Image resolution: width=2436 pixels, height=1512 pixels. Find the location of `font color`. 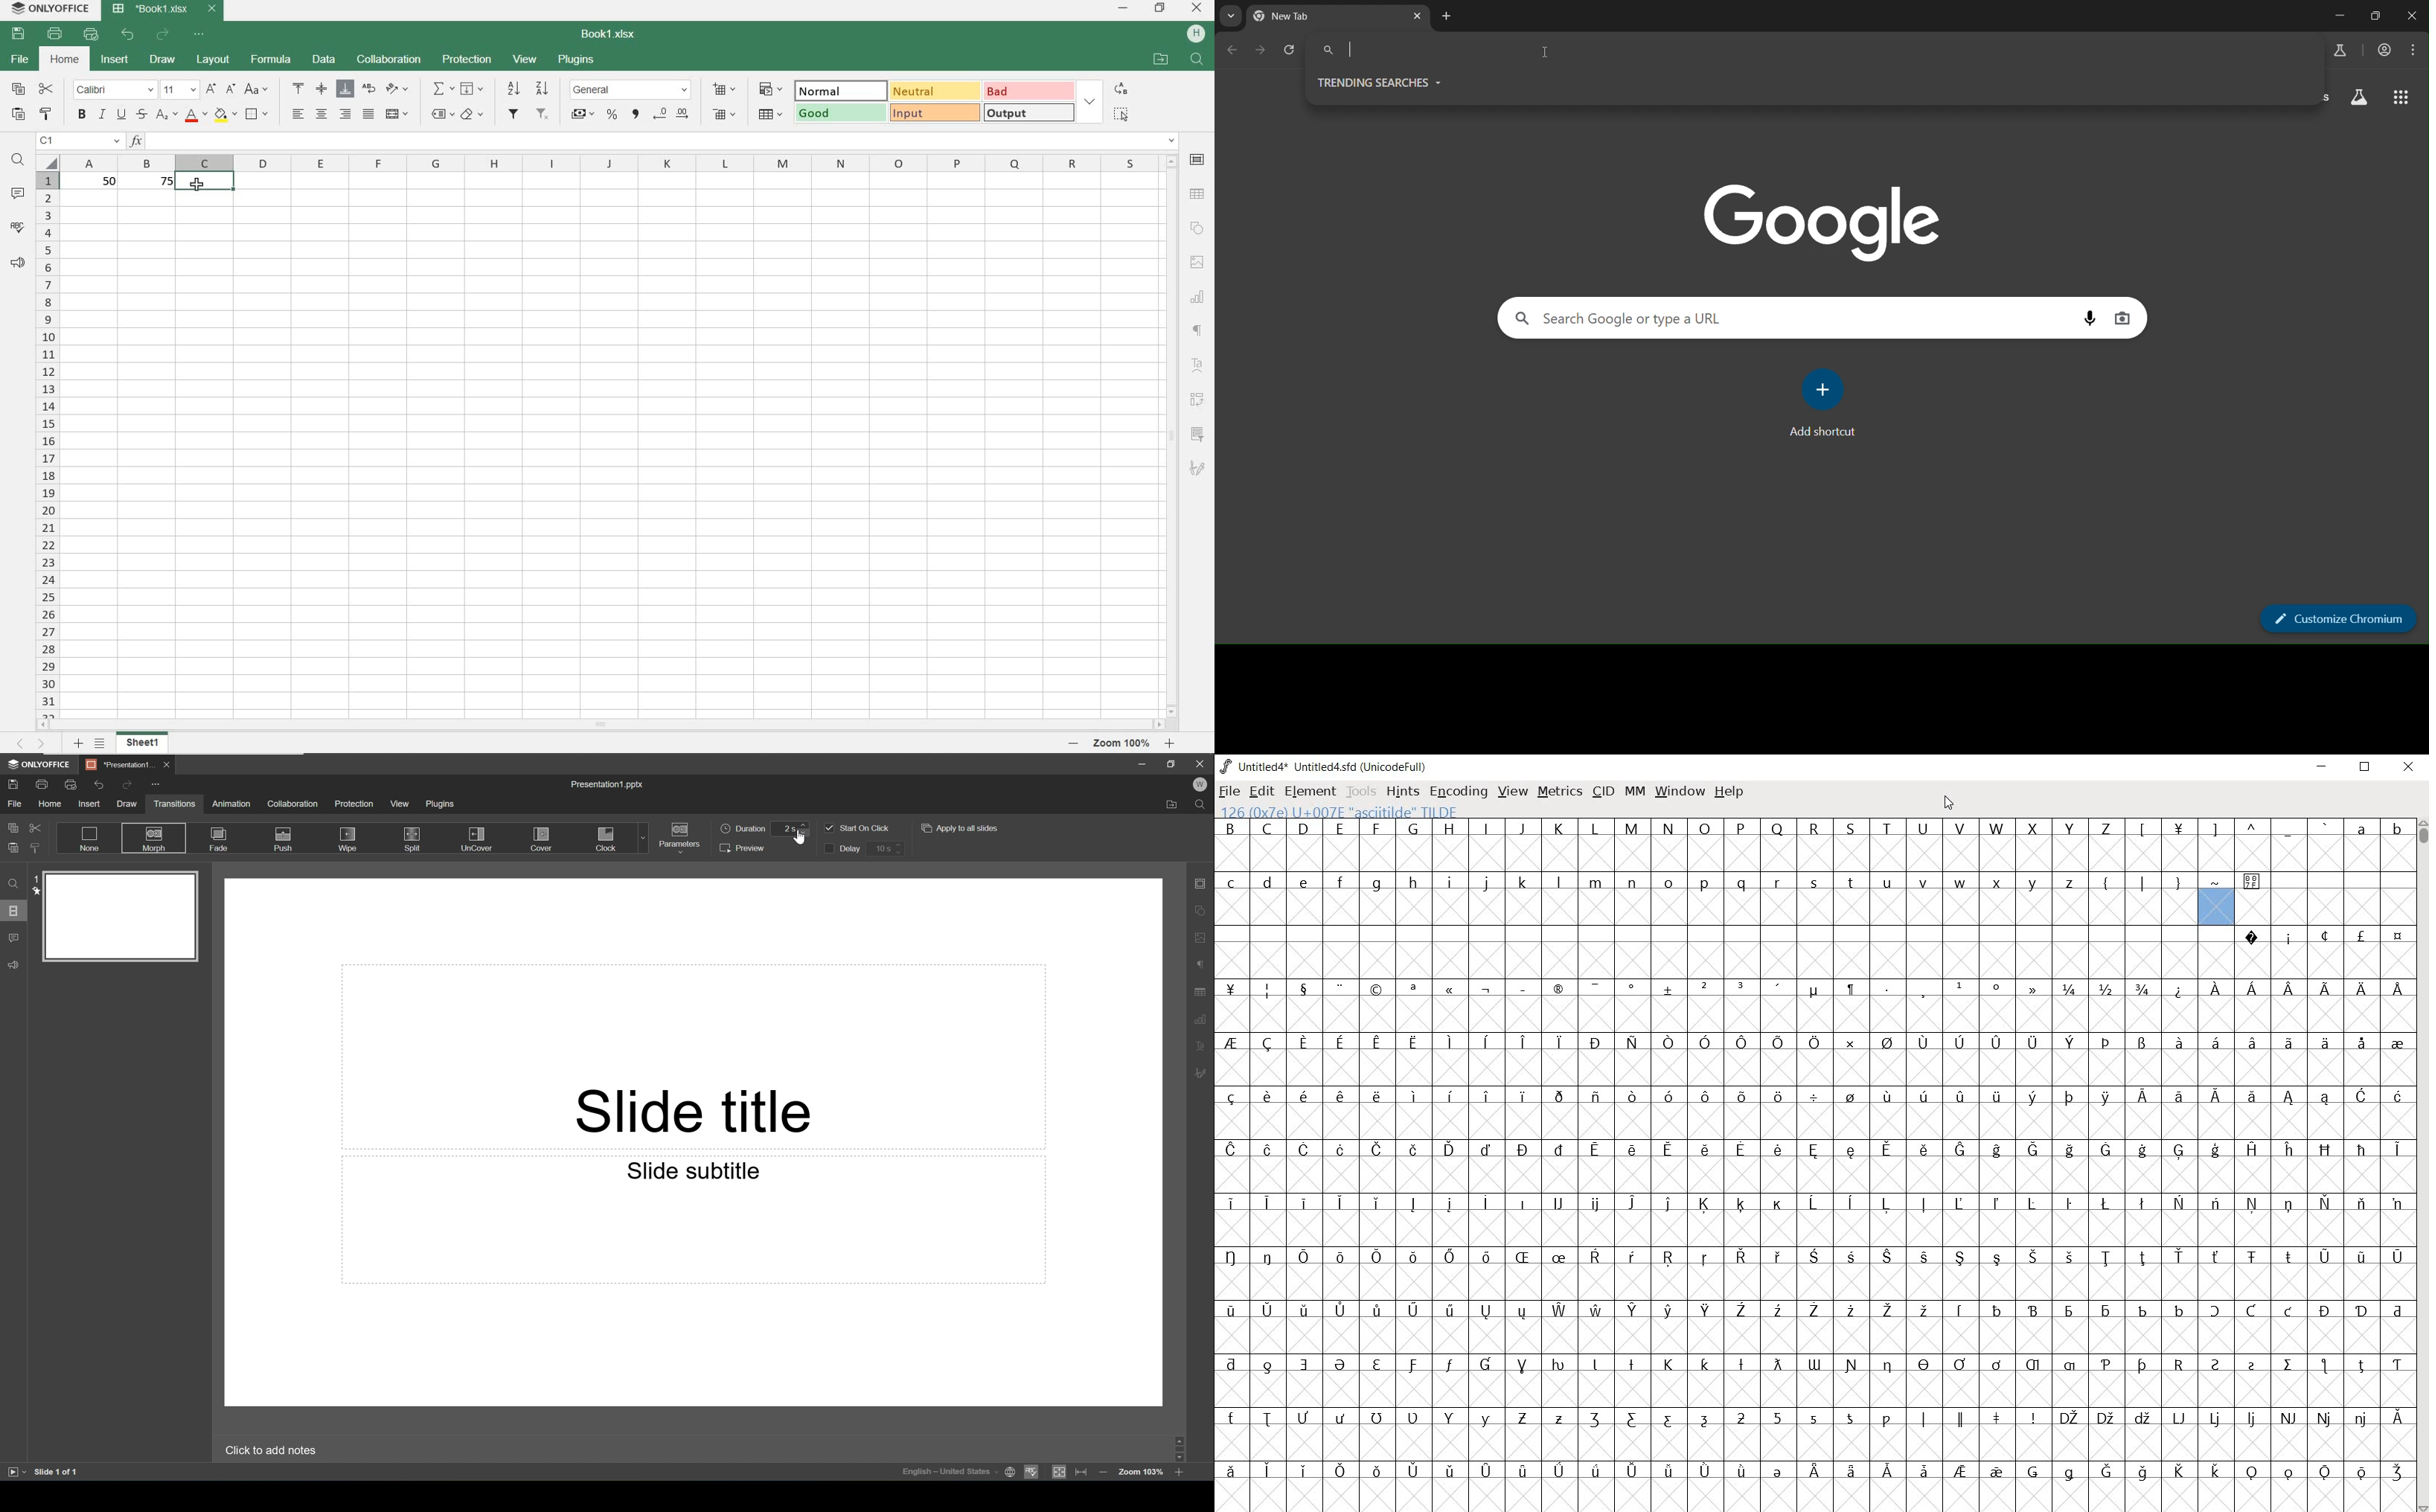

font color is located at coordinates (194, 115).